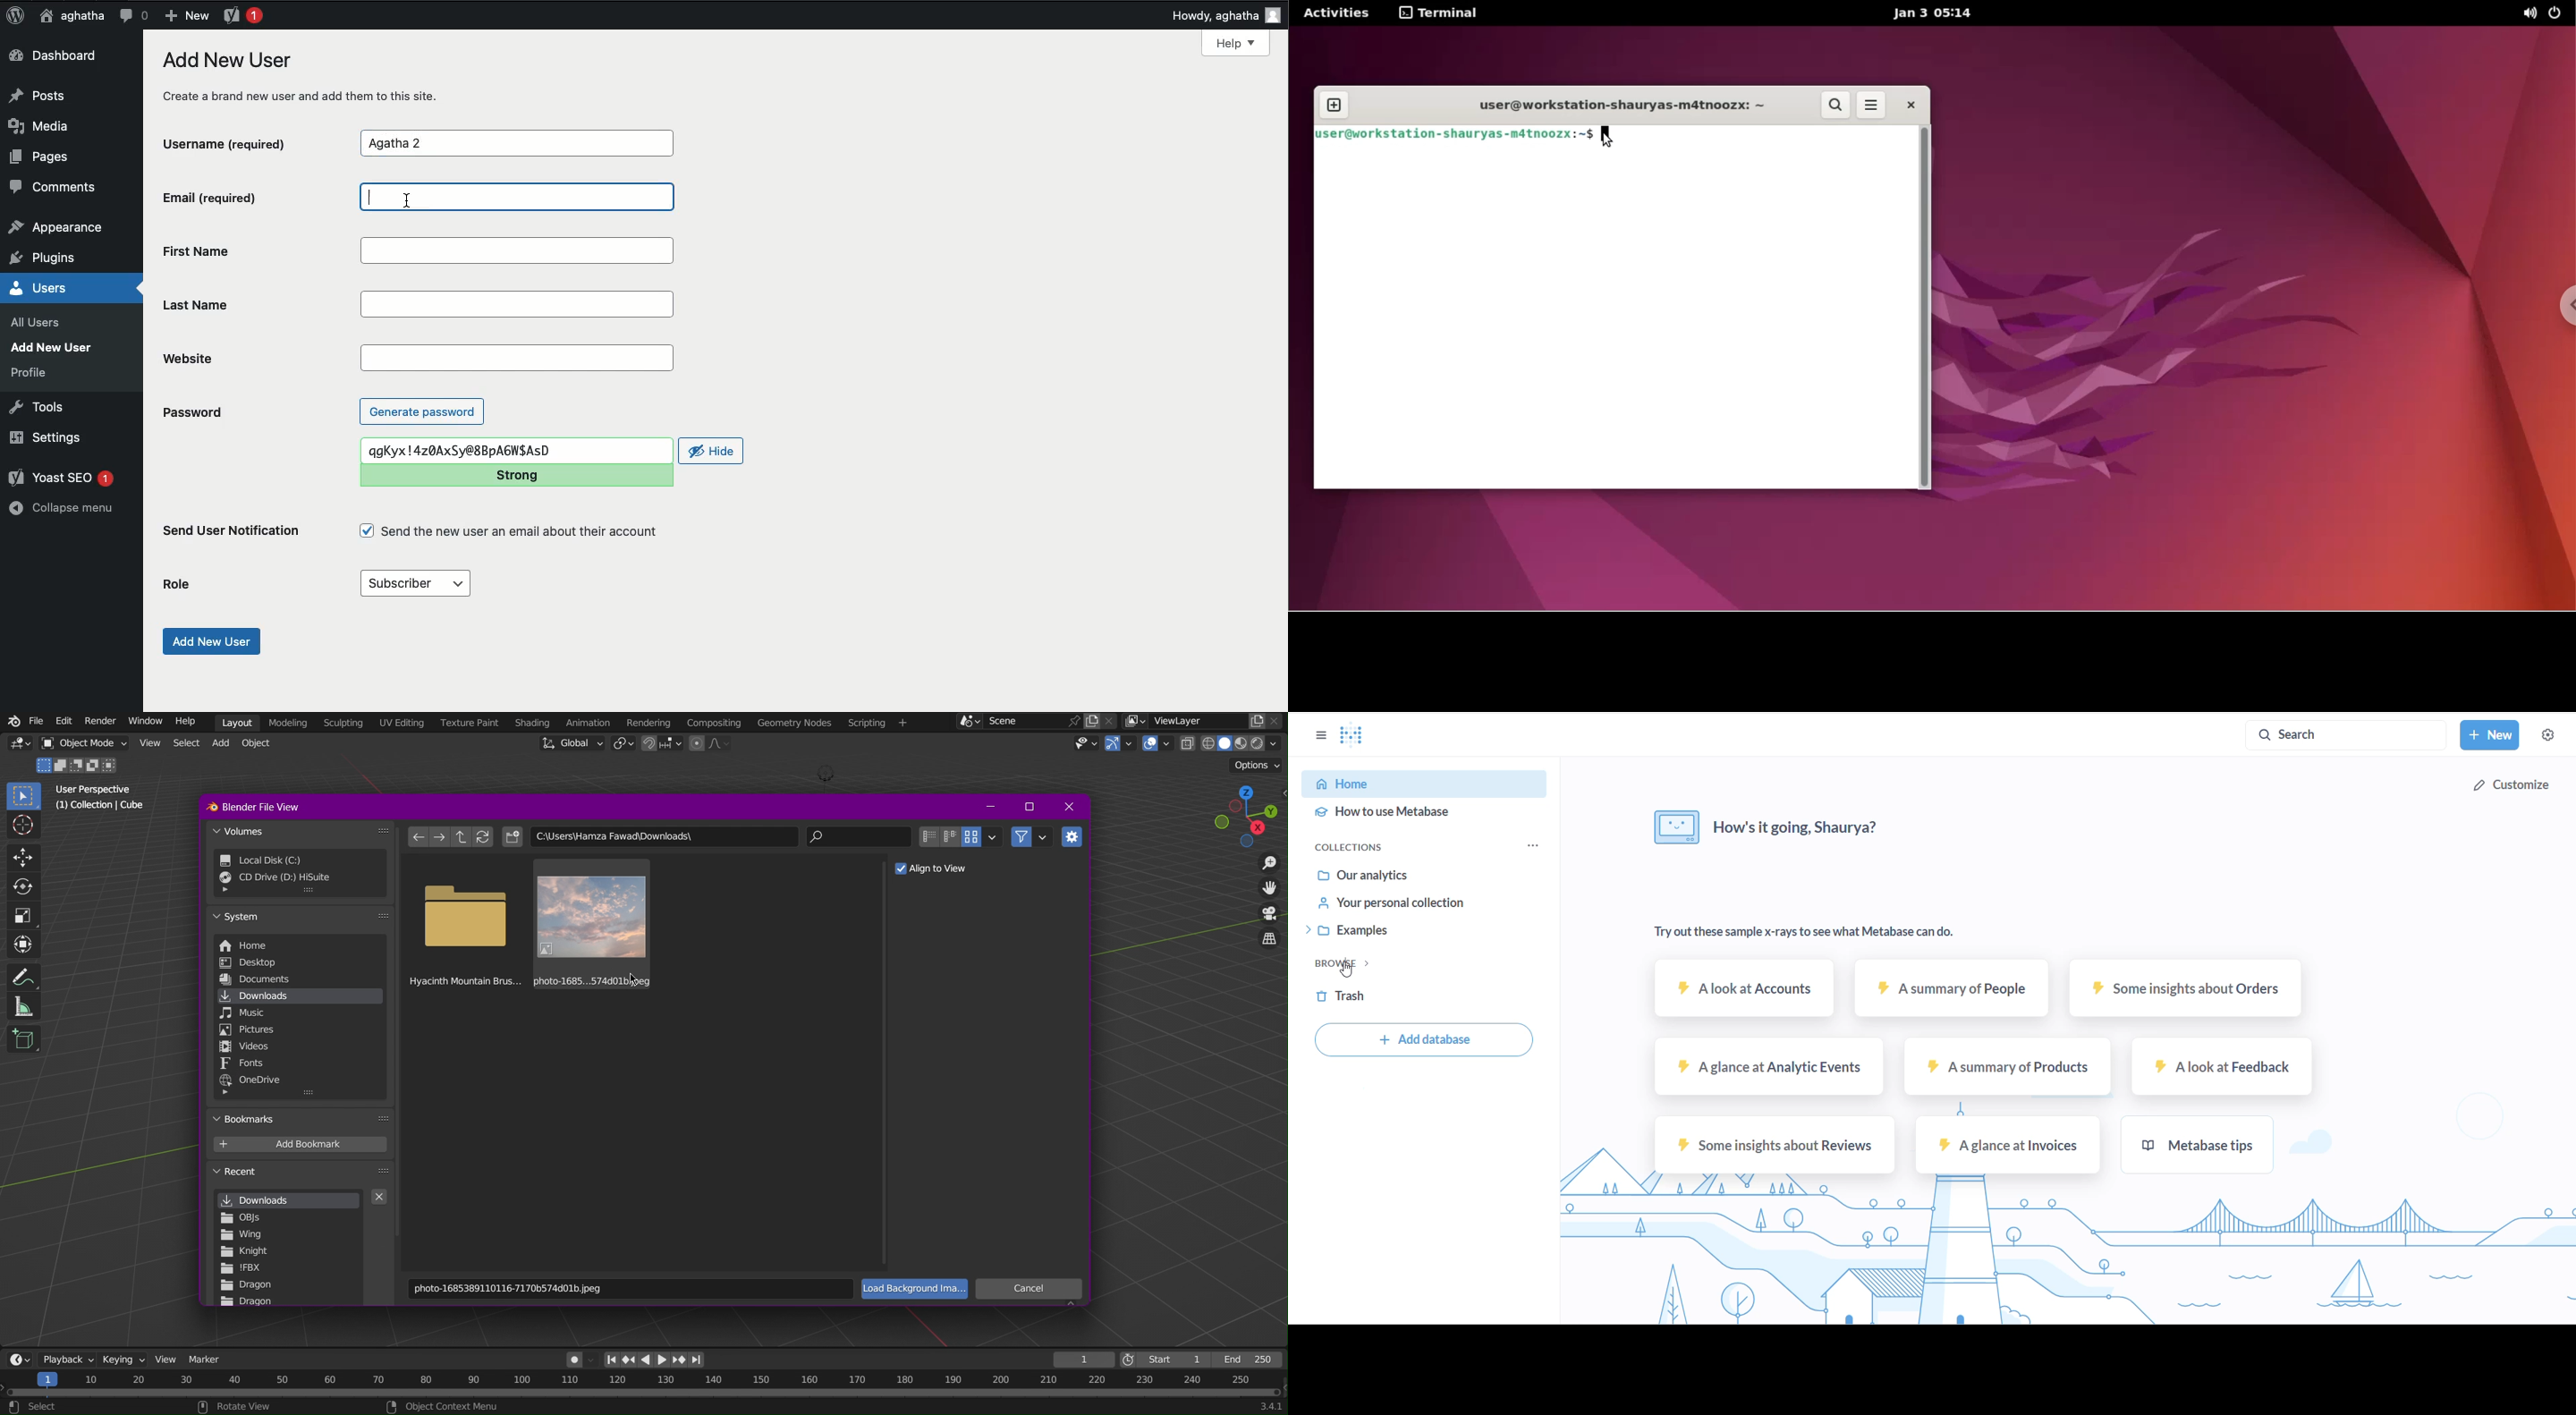 The image size is (2576, 1428). What do you see at coordinates (142, 722) in the screenshot?
I see `Window` at bounding box center [142, 722].